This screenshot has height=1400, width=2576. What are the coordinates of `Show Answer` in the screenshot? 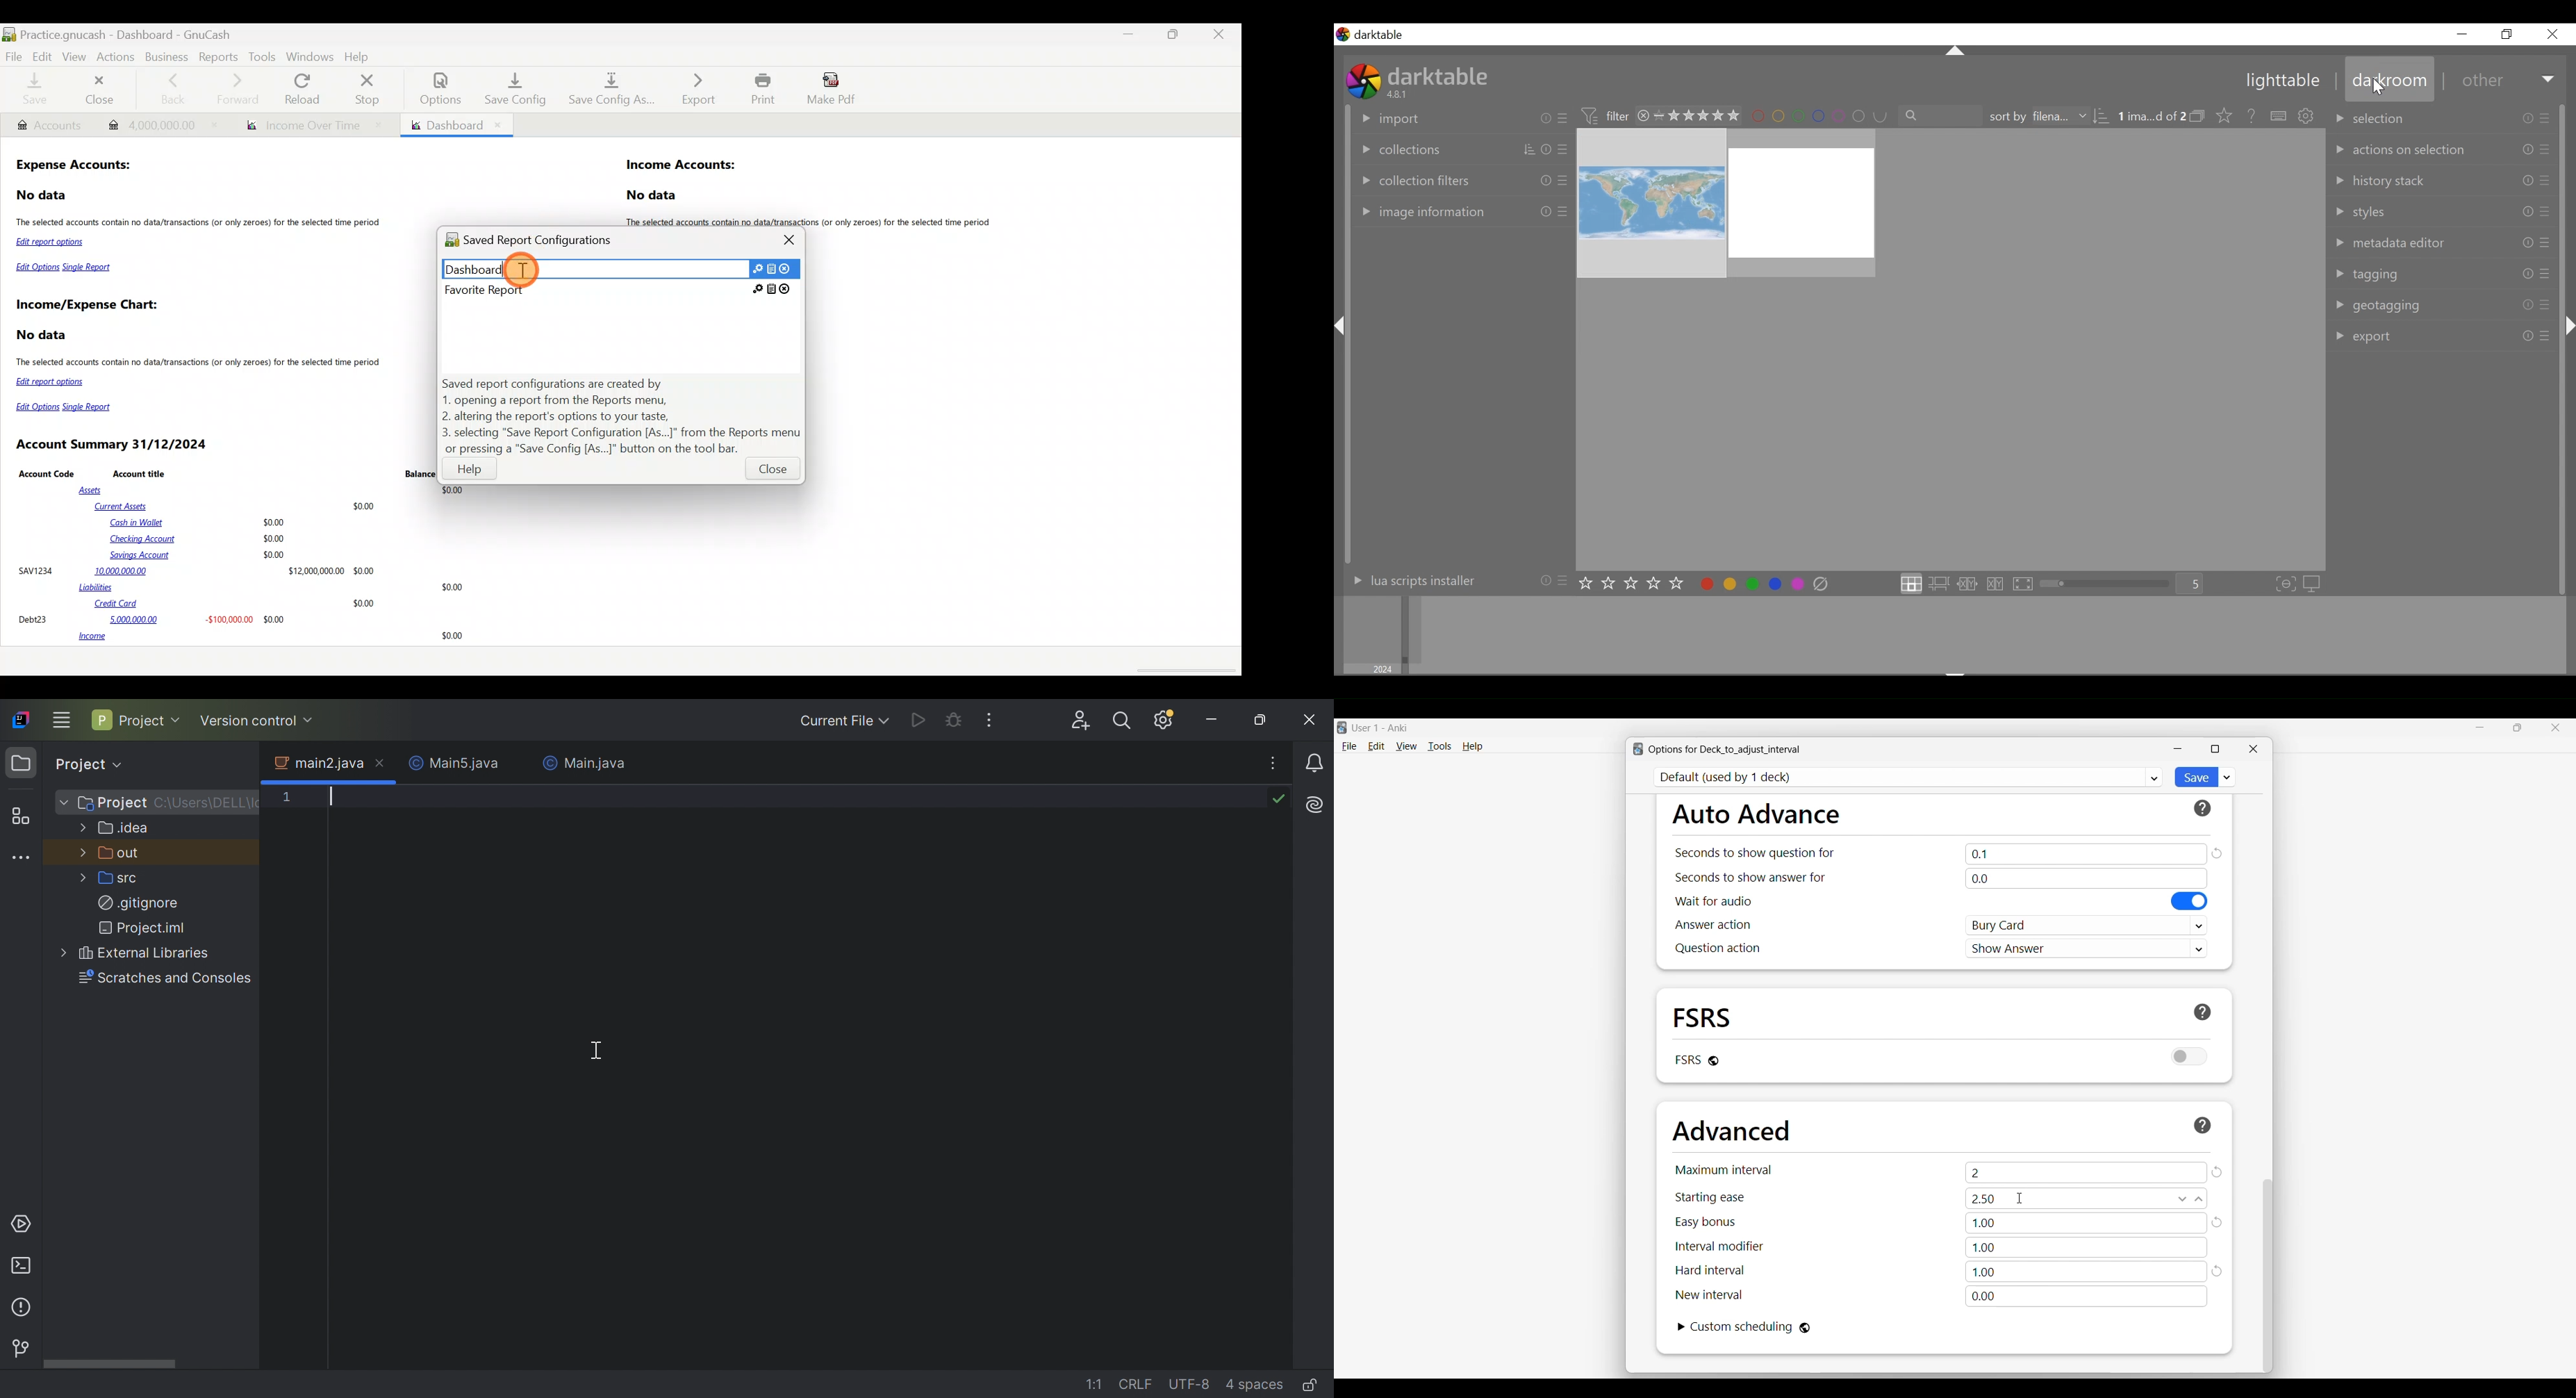 It's located at (2087, 948).